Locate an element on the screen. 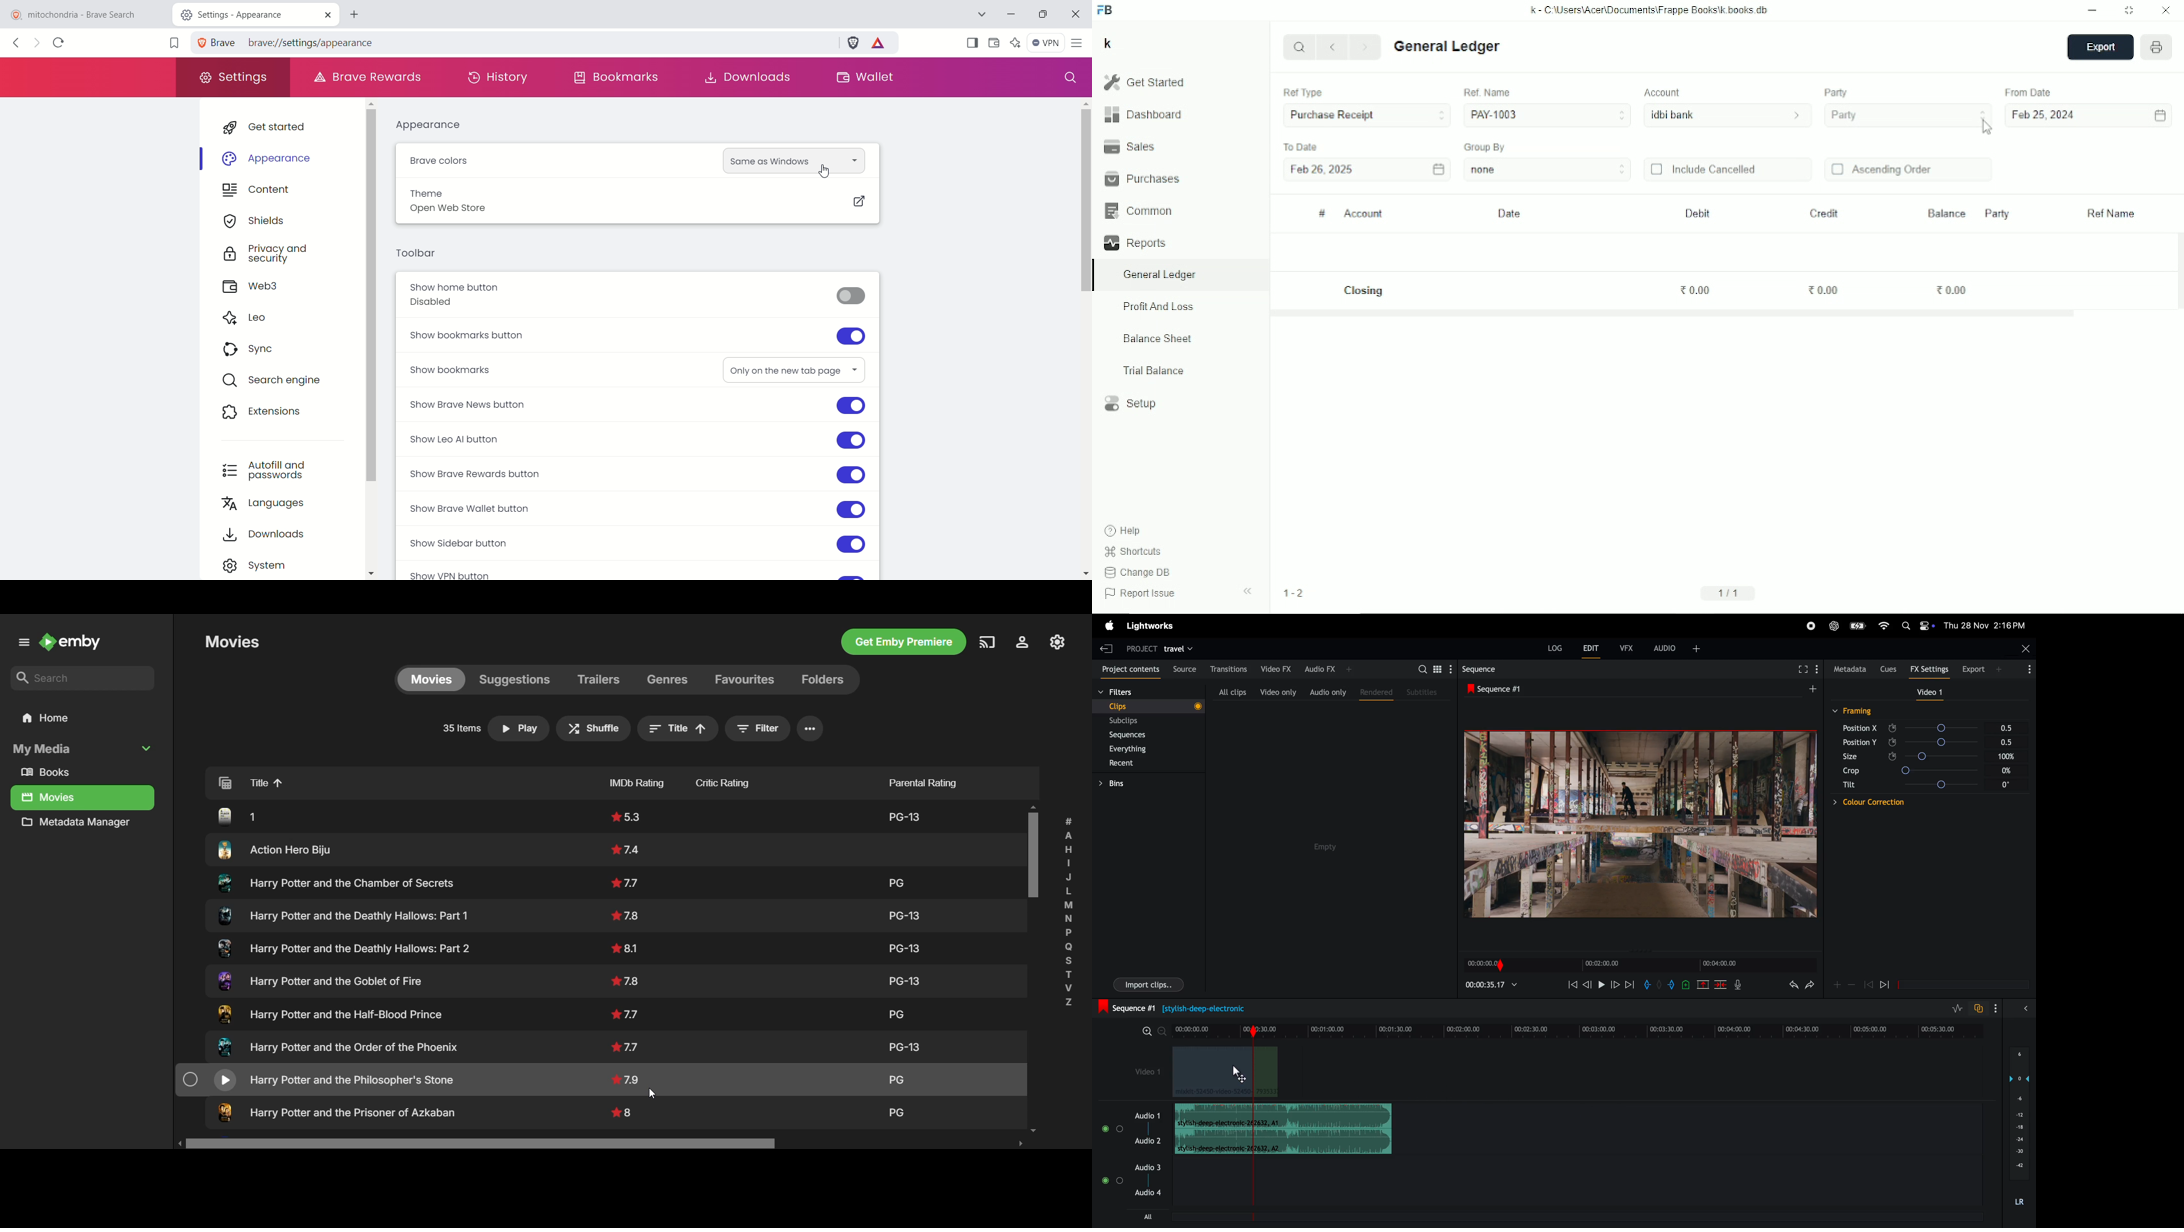 This screenshot has height=1232, width=2184. add key frame is located at coordinates (1837, 984).